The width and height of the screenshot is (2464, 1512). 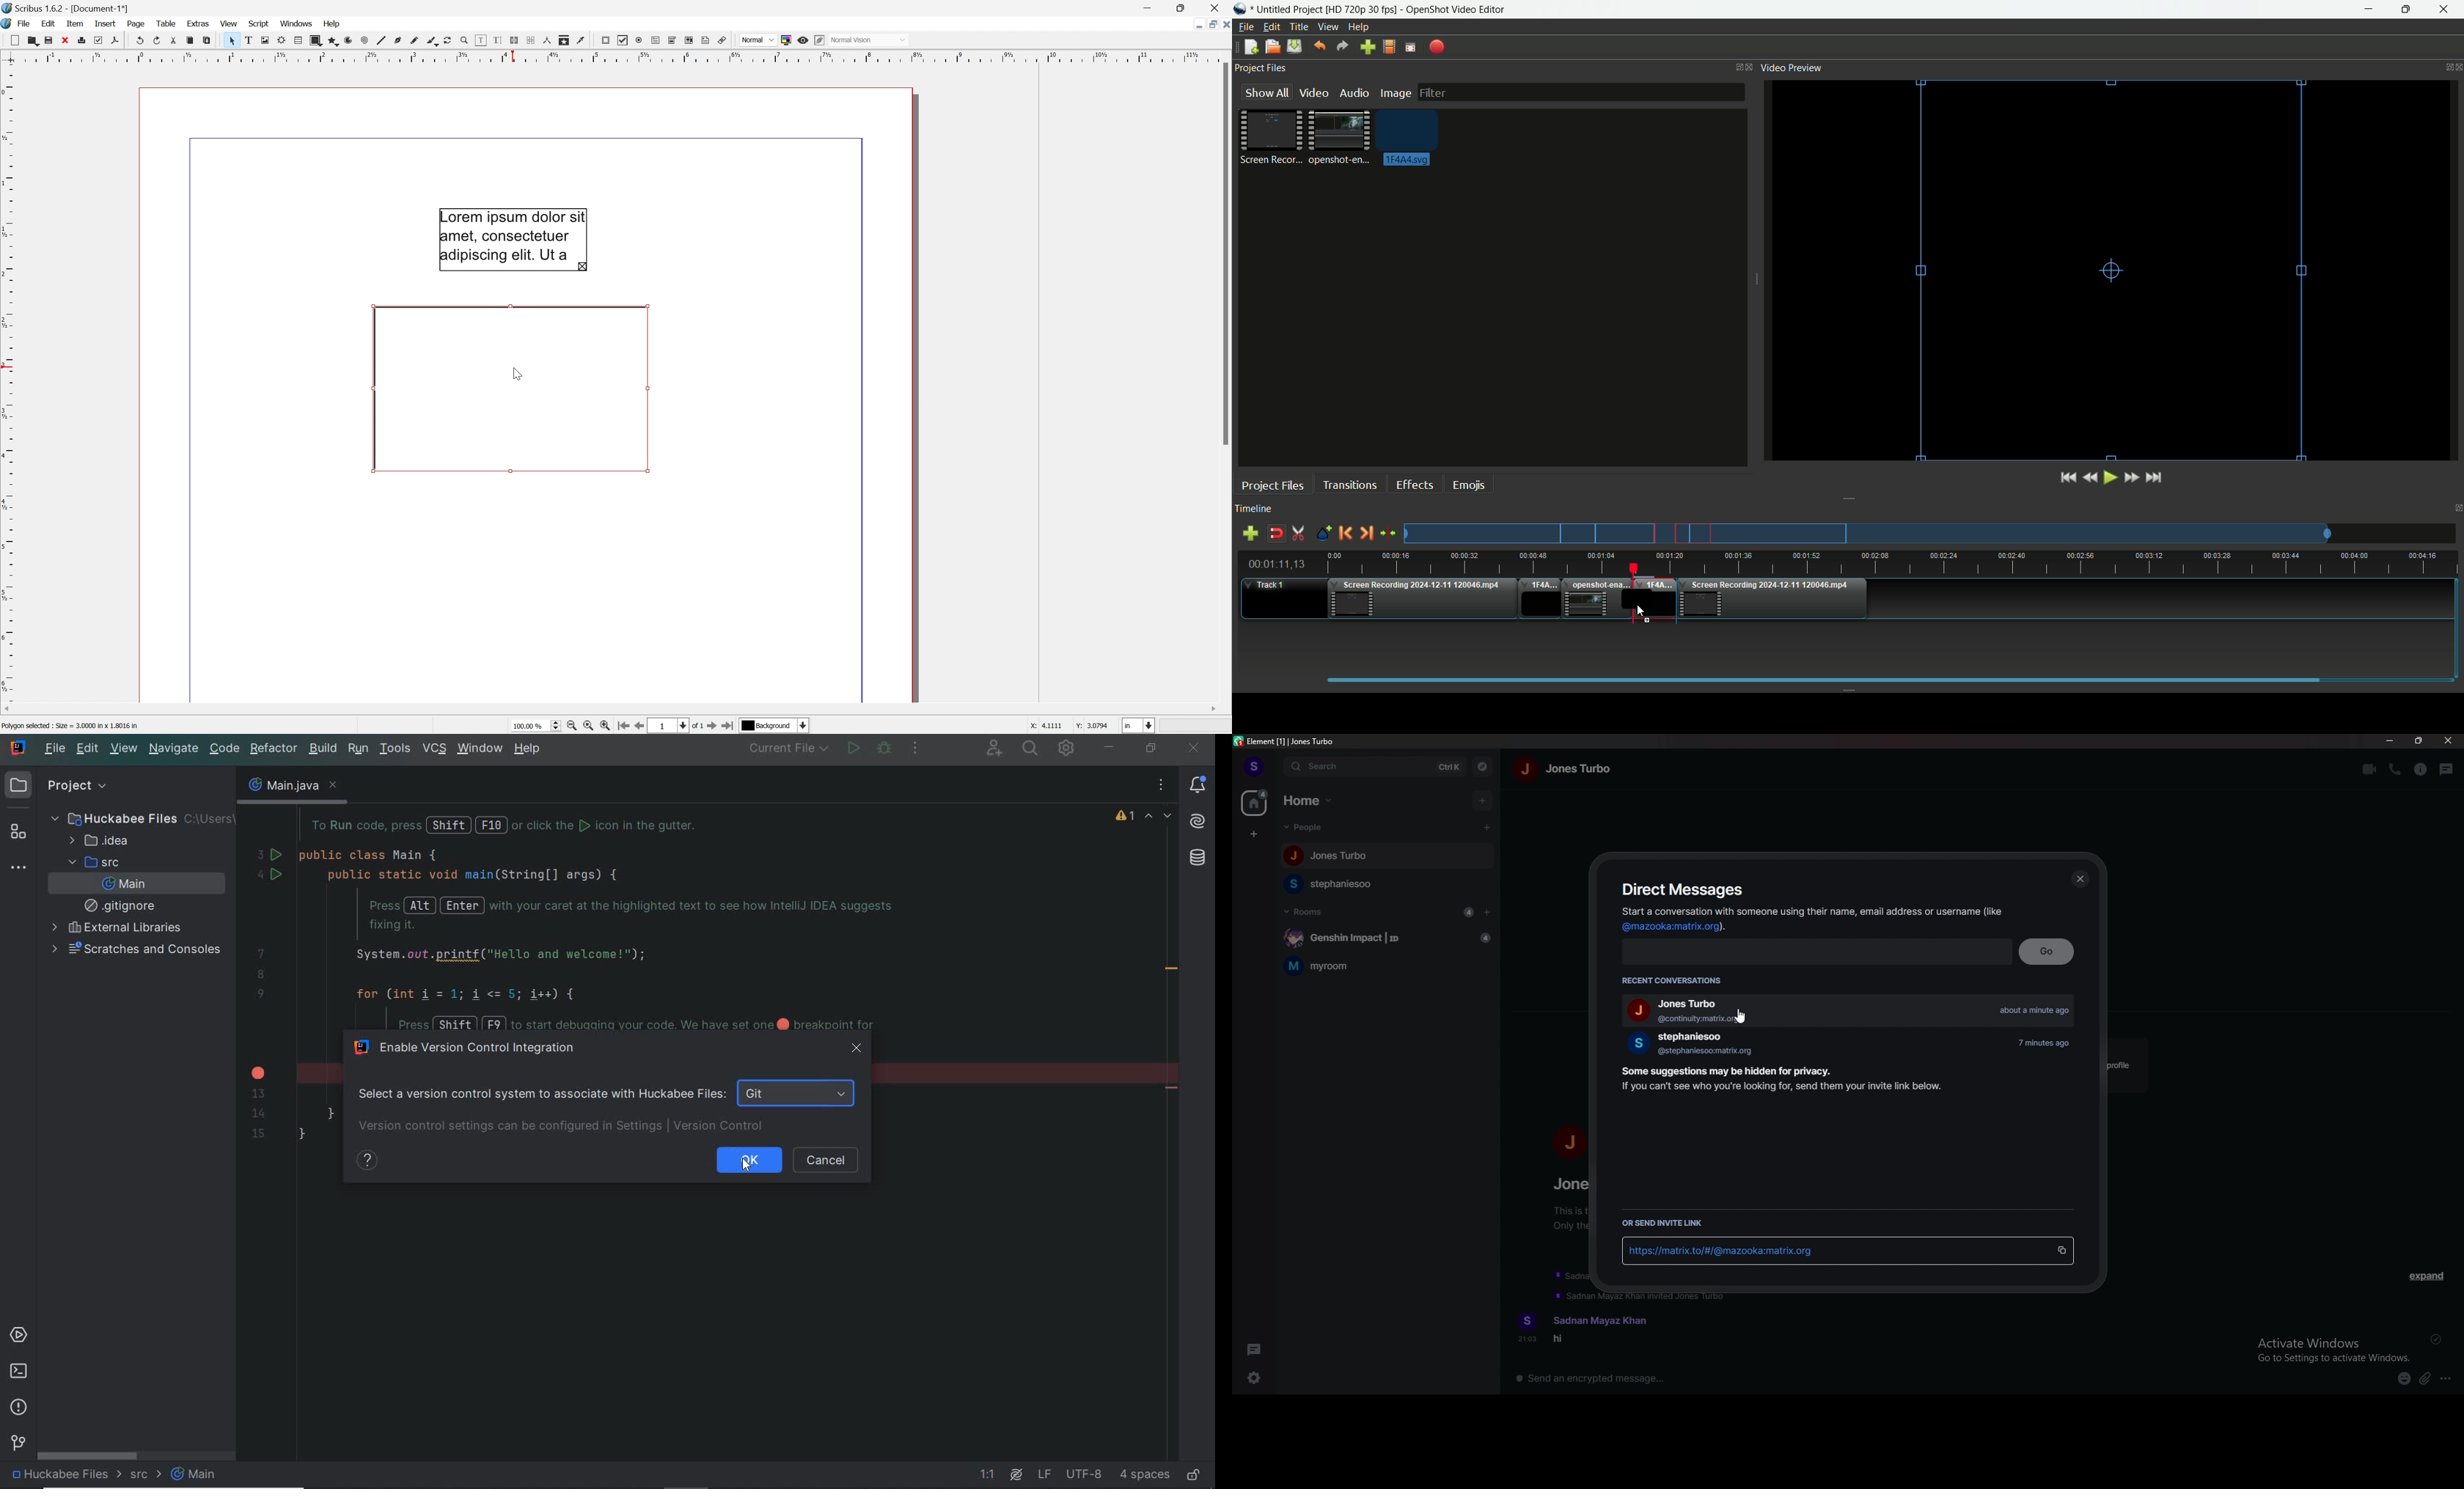 What do you see at coordinates (1570, 1143) in the screenshot?
I see `j` at bounding box center [1570, 1143].